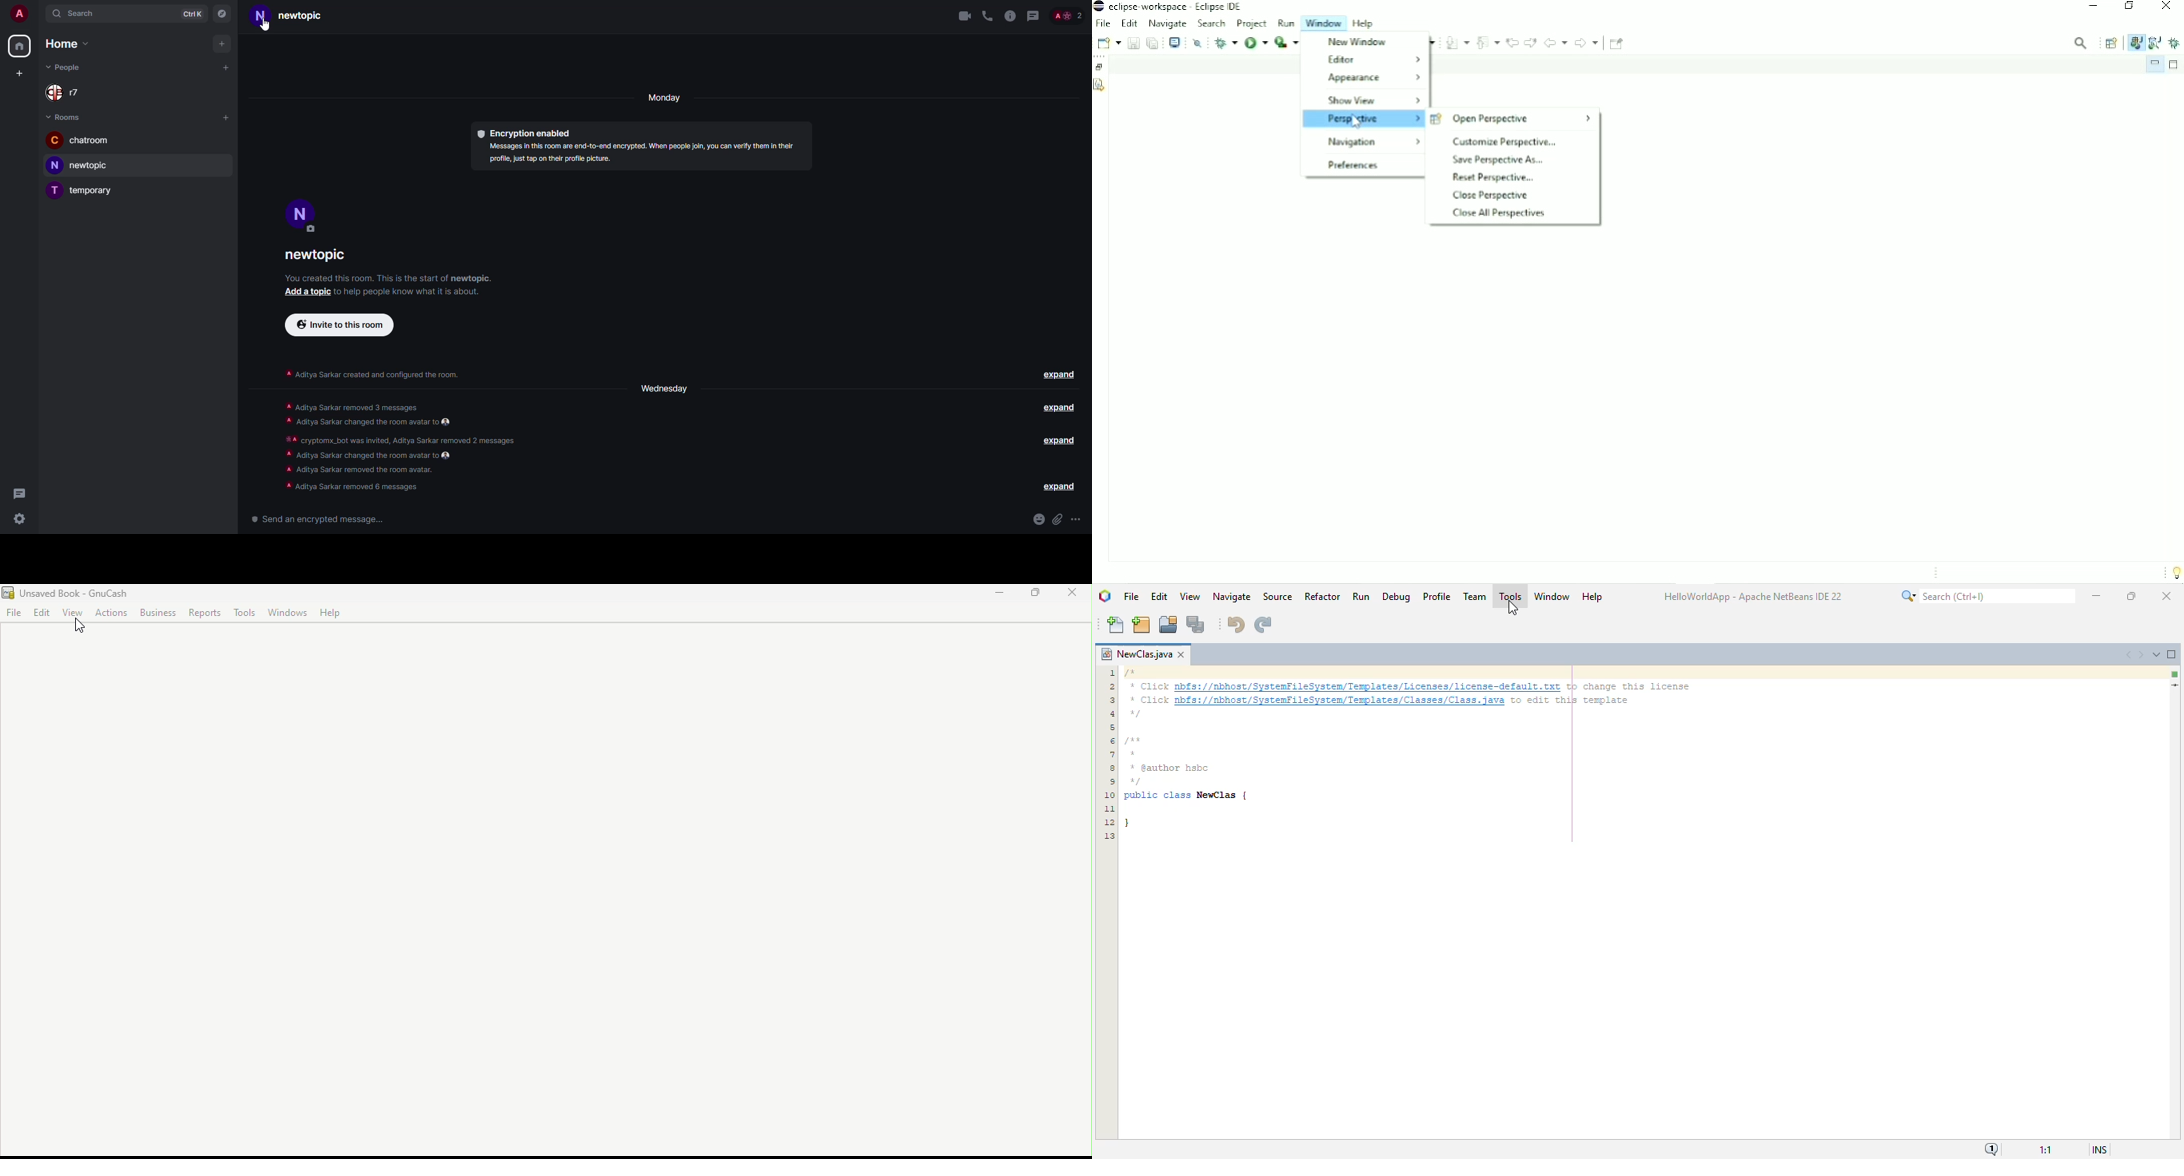 The width and height of the screenshot is (2184, 1176). What do you see at coordinates (81, 164) in the screenshot?
I see `newtopic` at bounding box center [81, 164].